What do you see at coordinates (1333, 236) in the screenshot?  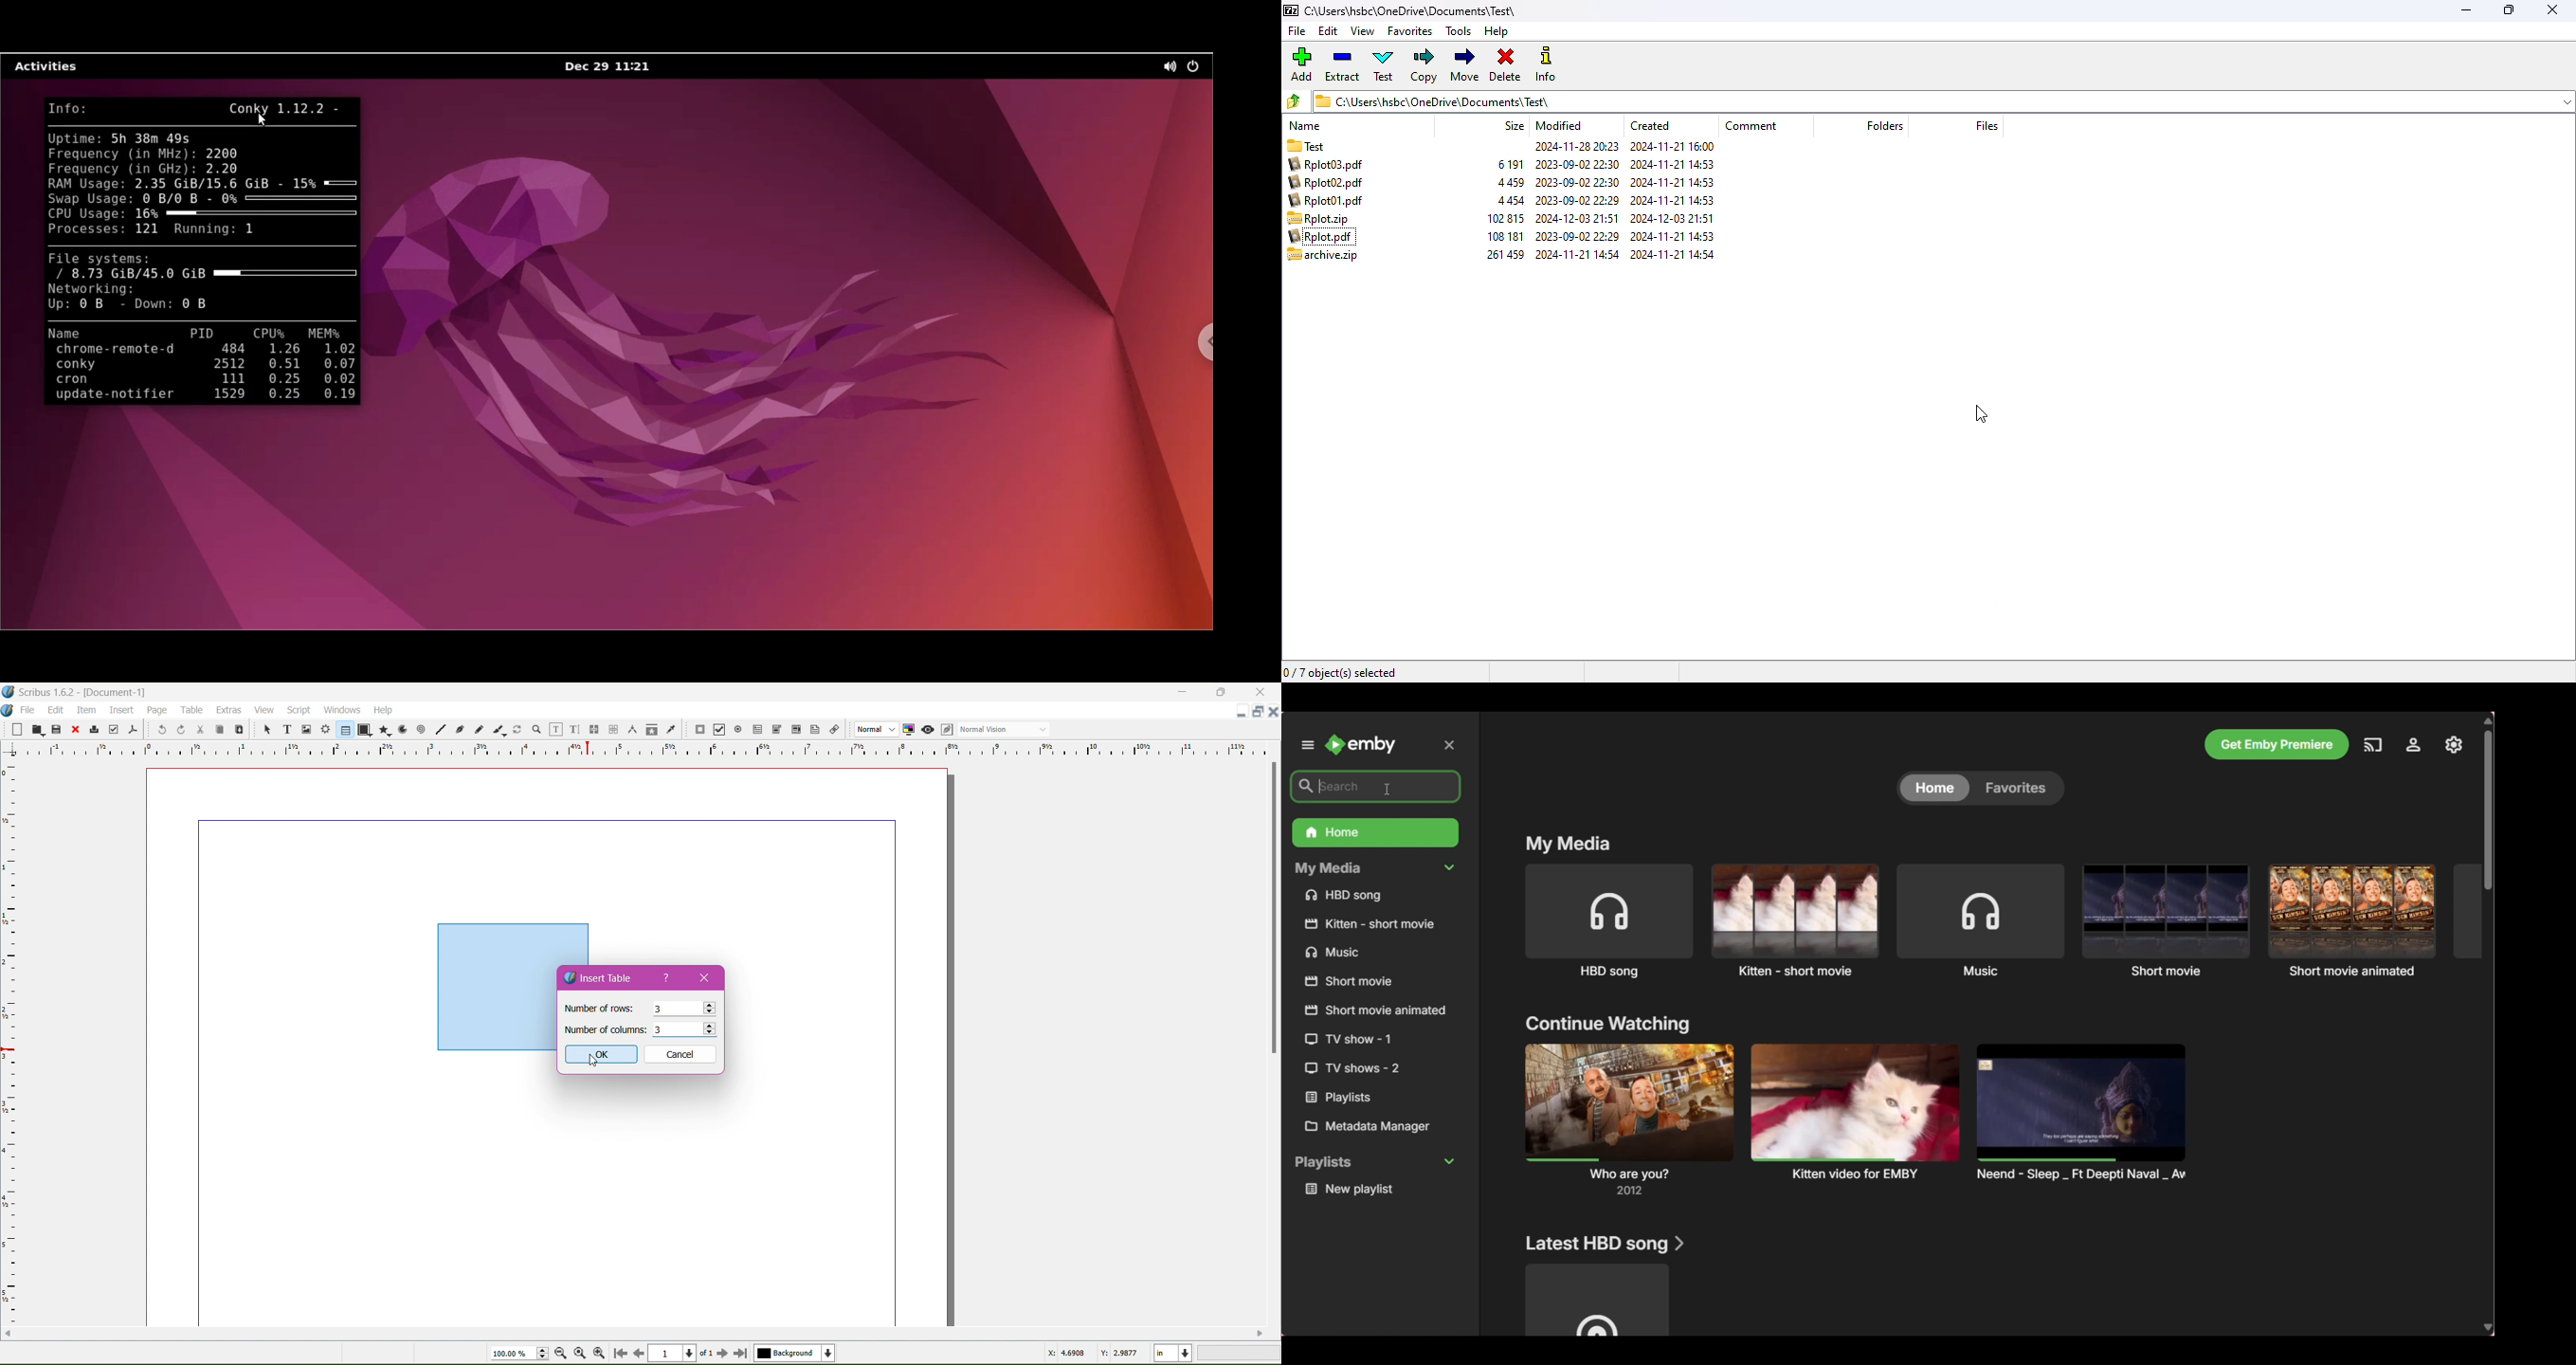 I see `pdf file` at bounding box center [1333, 236].